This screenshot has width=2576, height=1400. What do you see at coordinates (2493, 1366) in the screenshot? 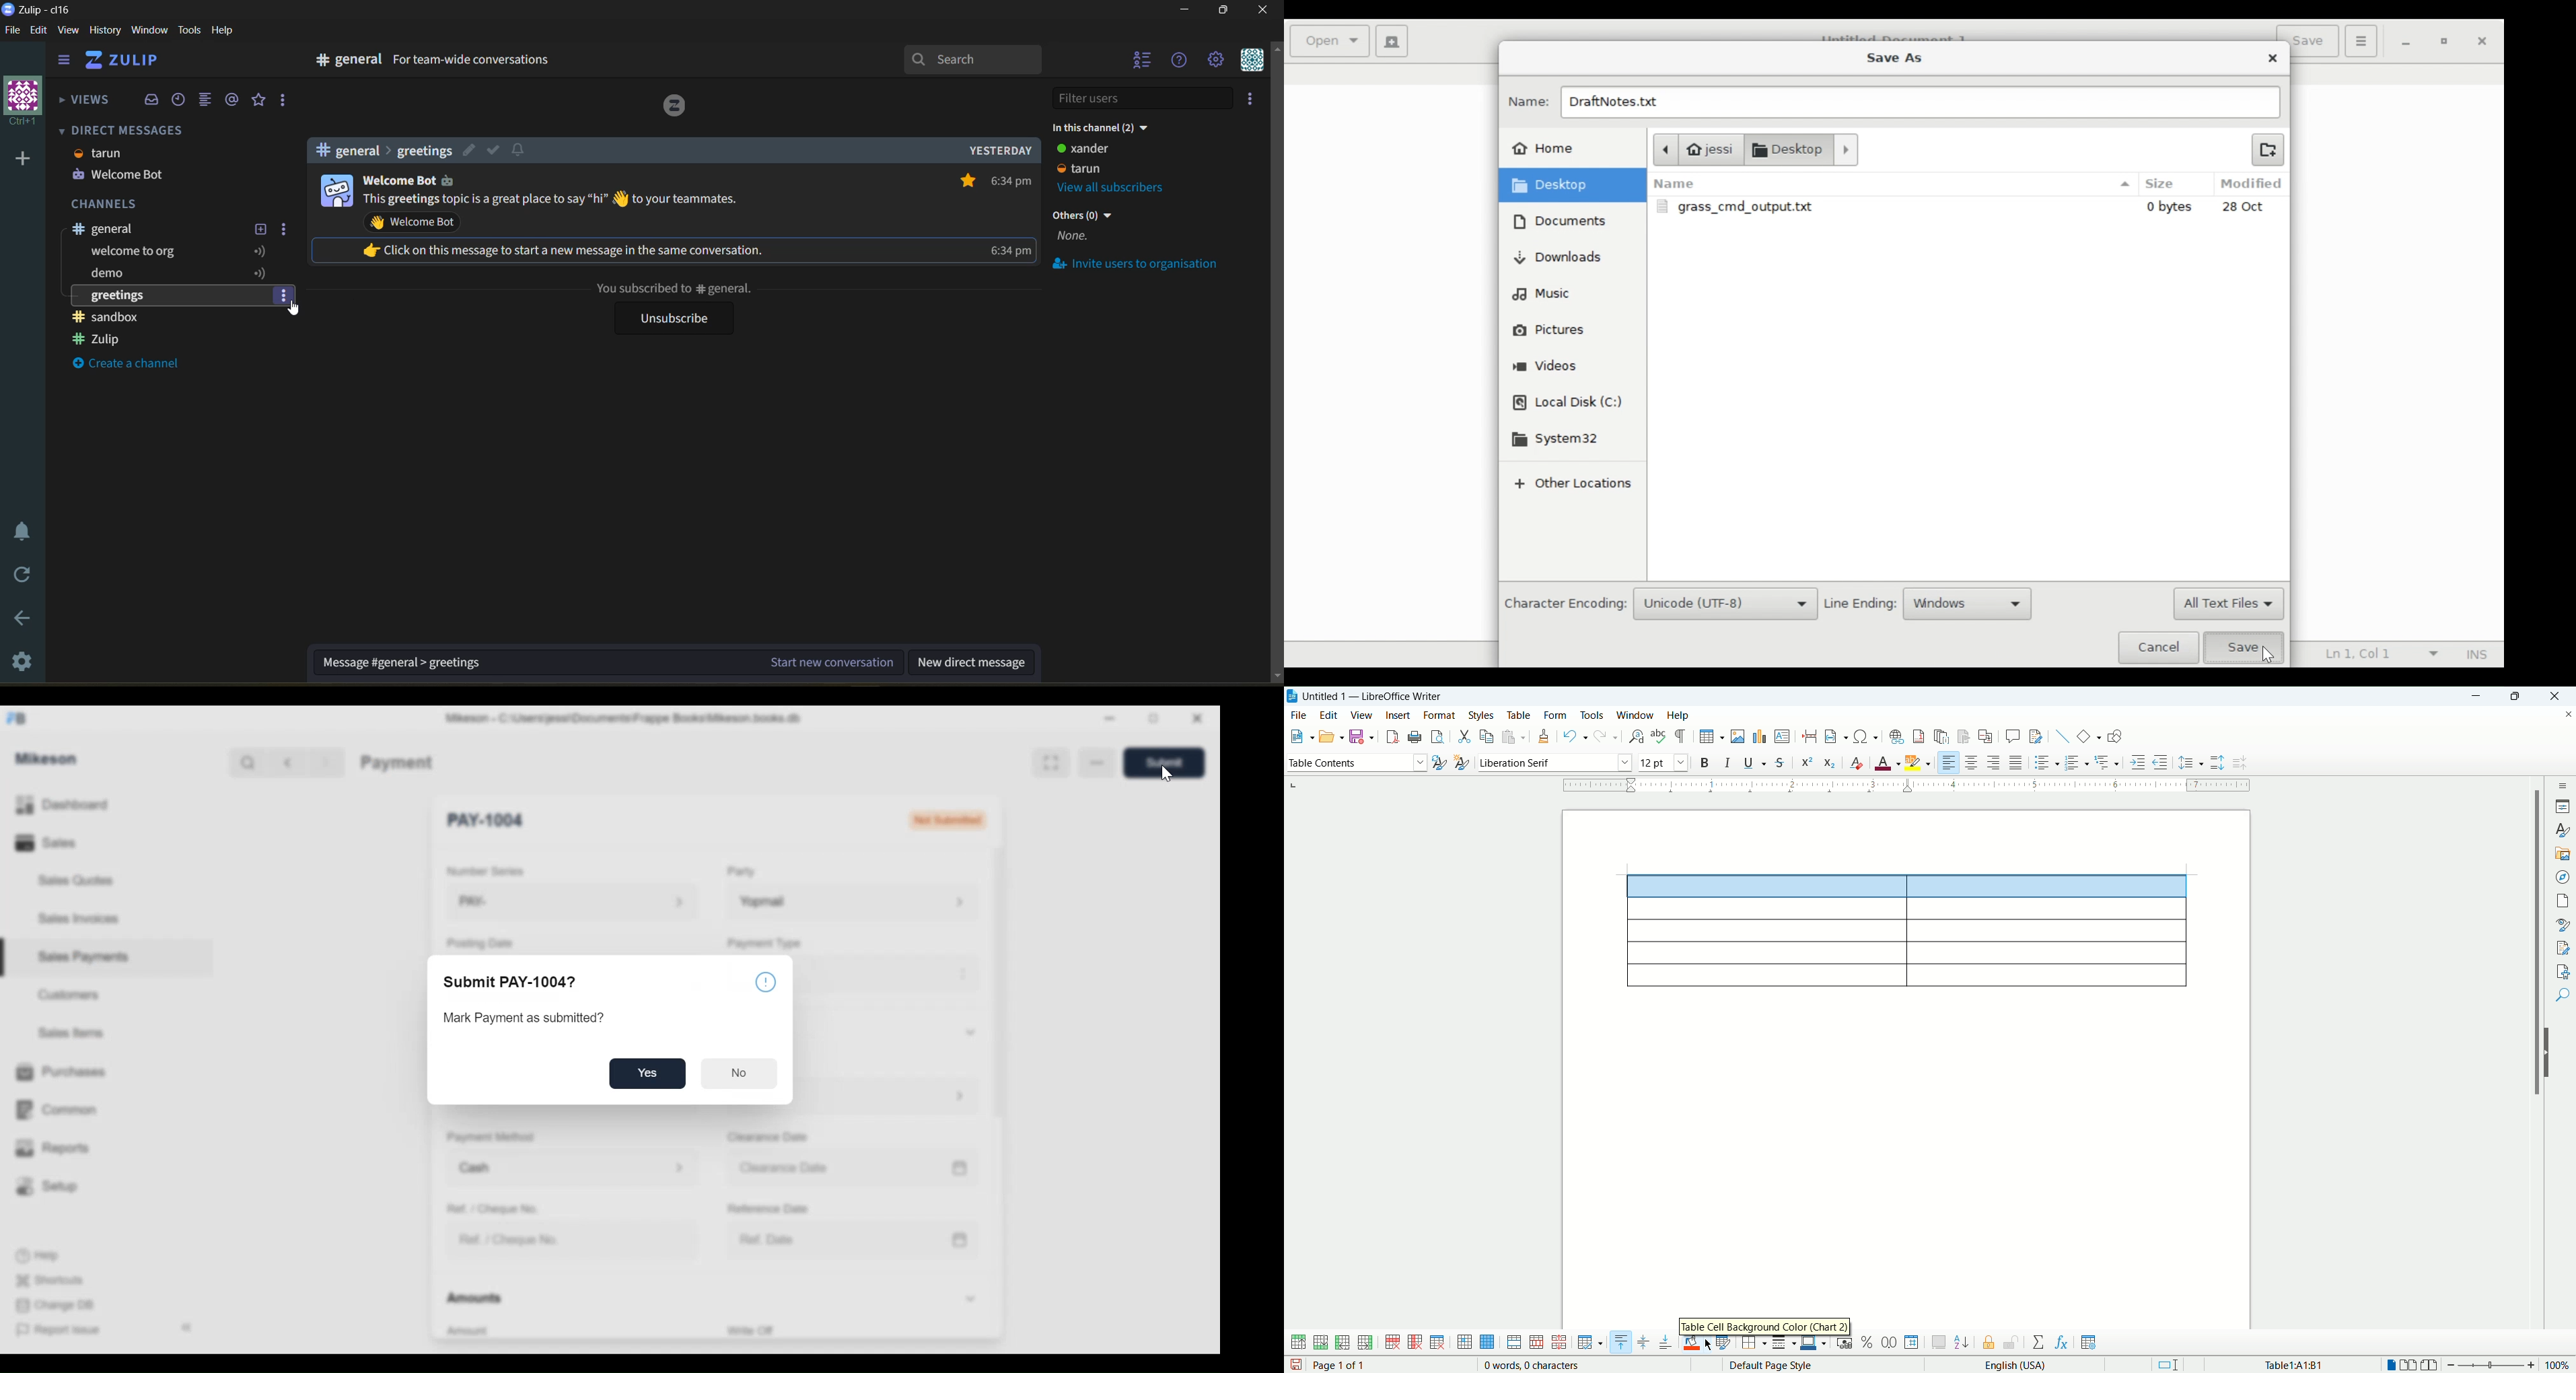
I see `zoom bar` at bounding box center [2493, 1366].